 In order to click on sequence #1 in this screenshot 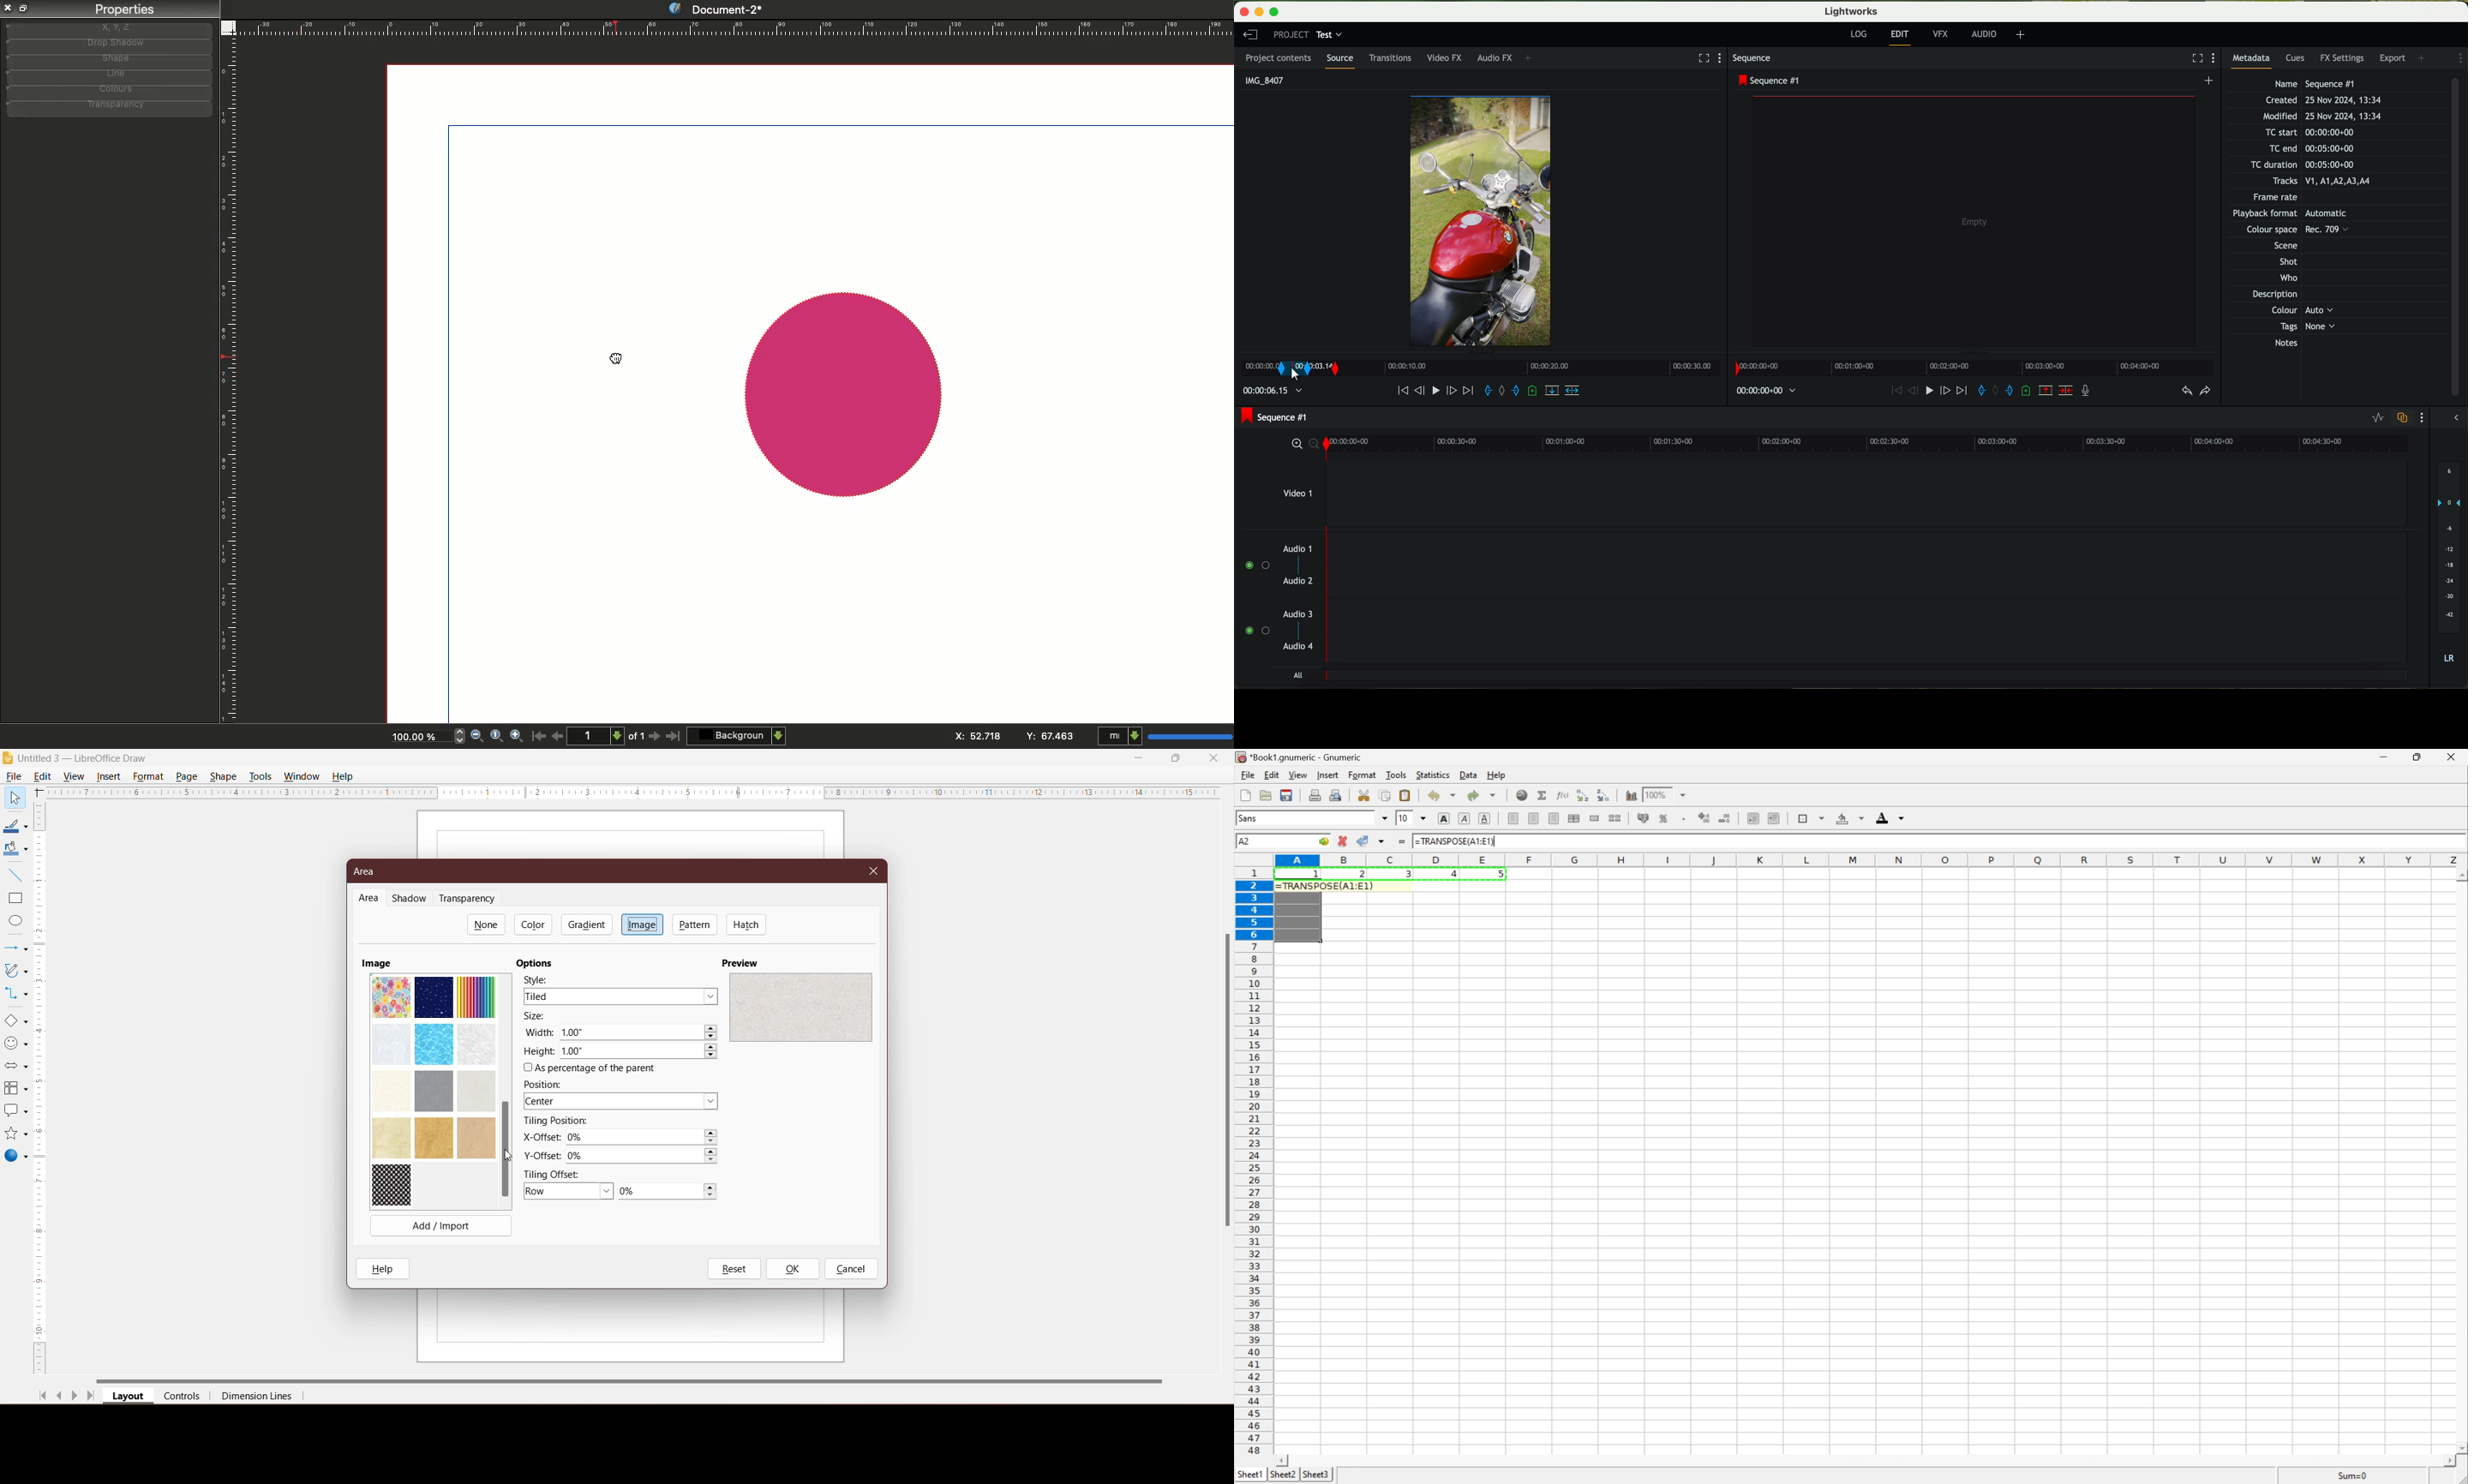, I will do `click(1276, 417)`.